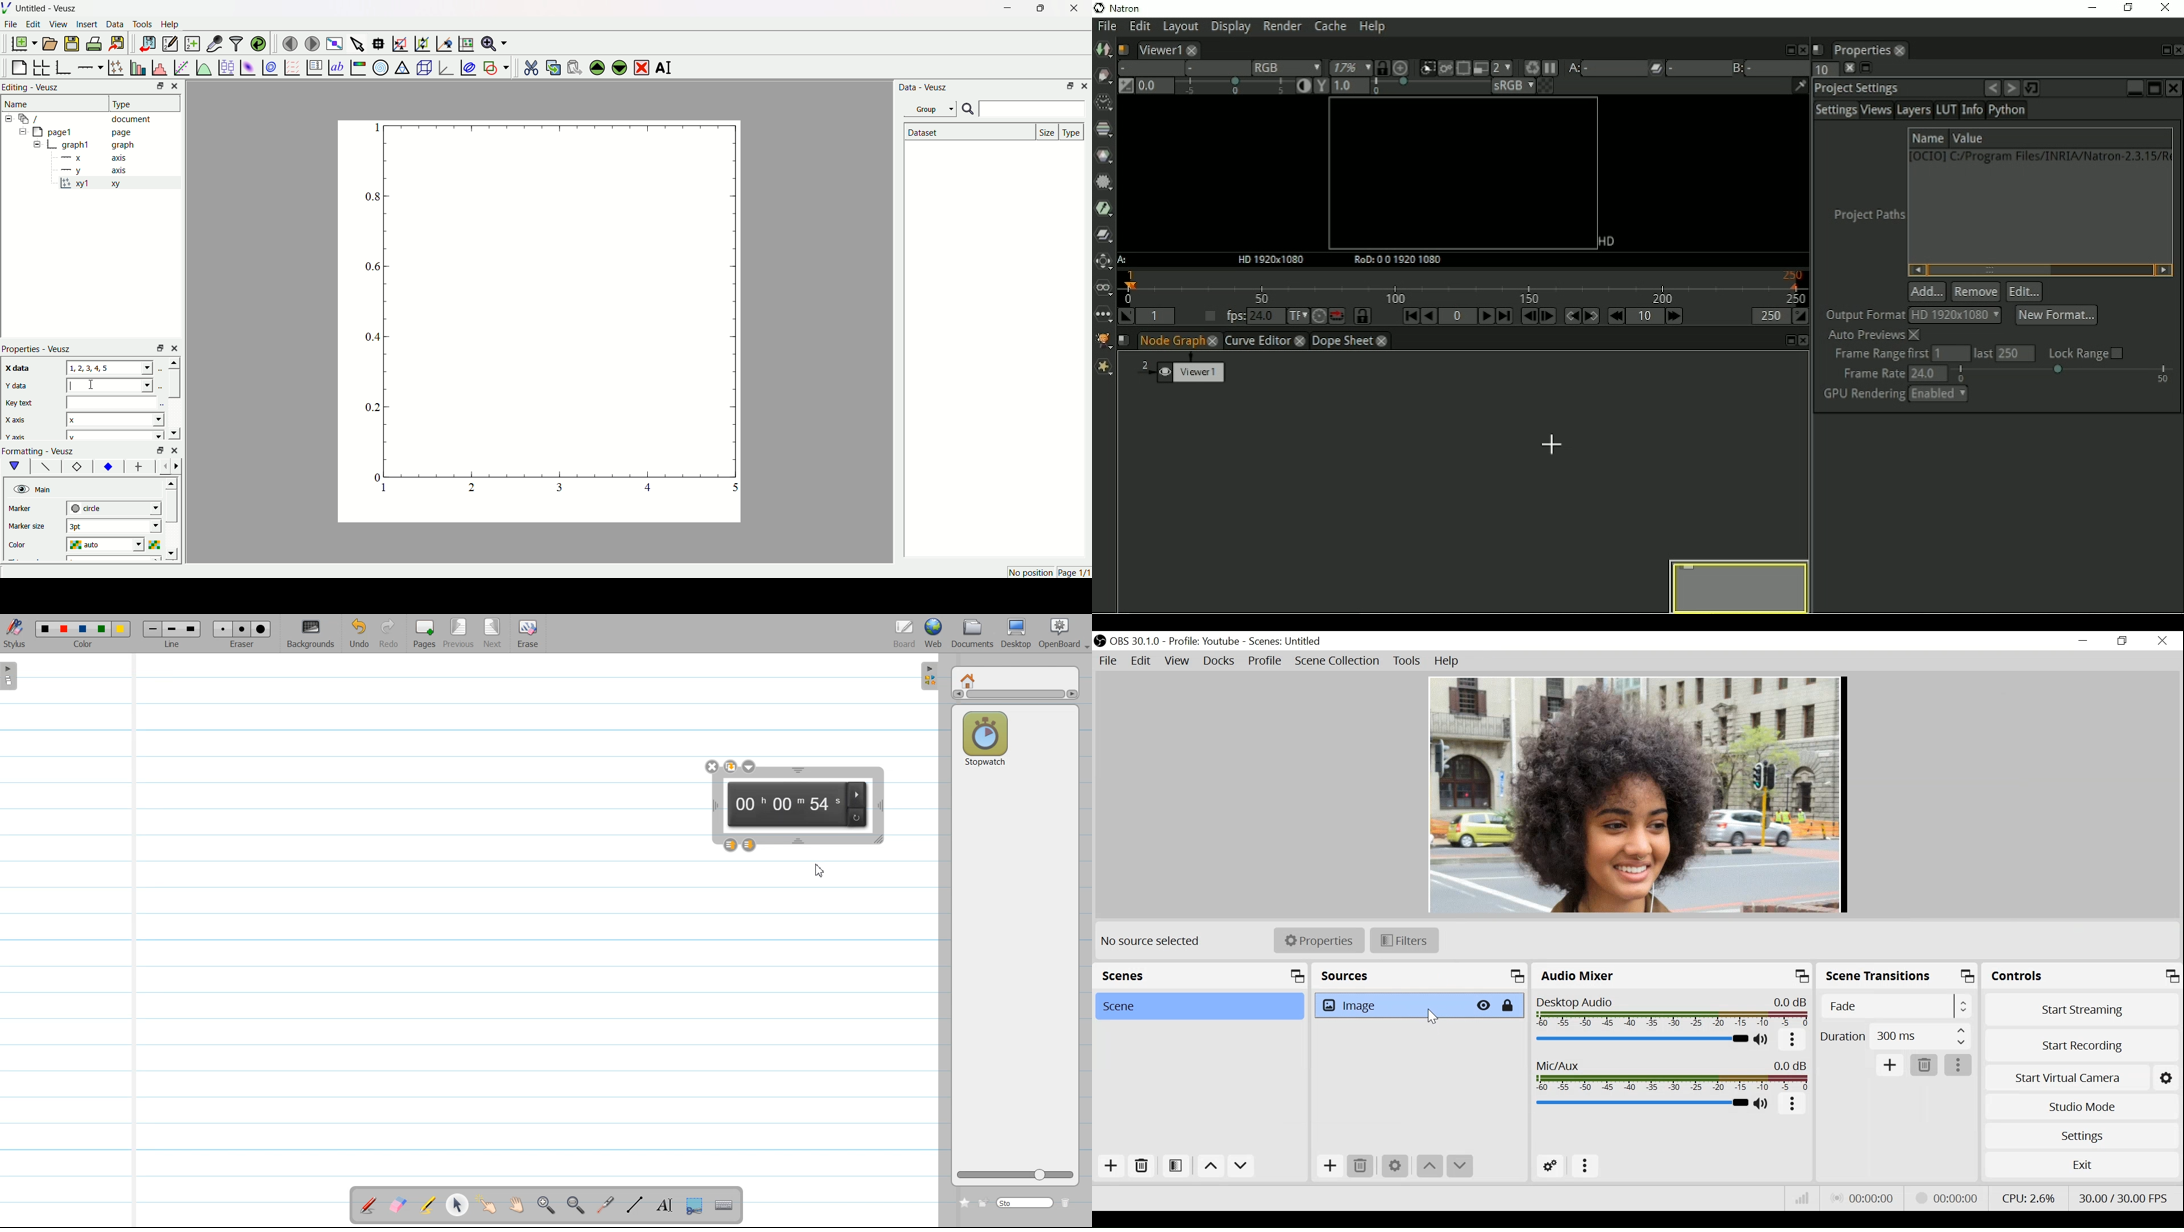 Image resolution: width=2184 pixels, height=1232 pixels. Describe the element at coordinates (43, 66) in the screenshot. I see `arrange graphs` at that location.